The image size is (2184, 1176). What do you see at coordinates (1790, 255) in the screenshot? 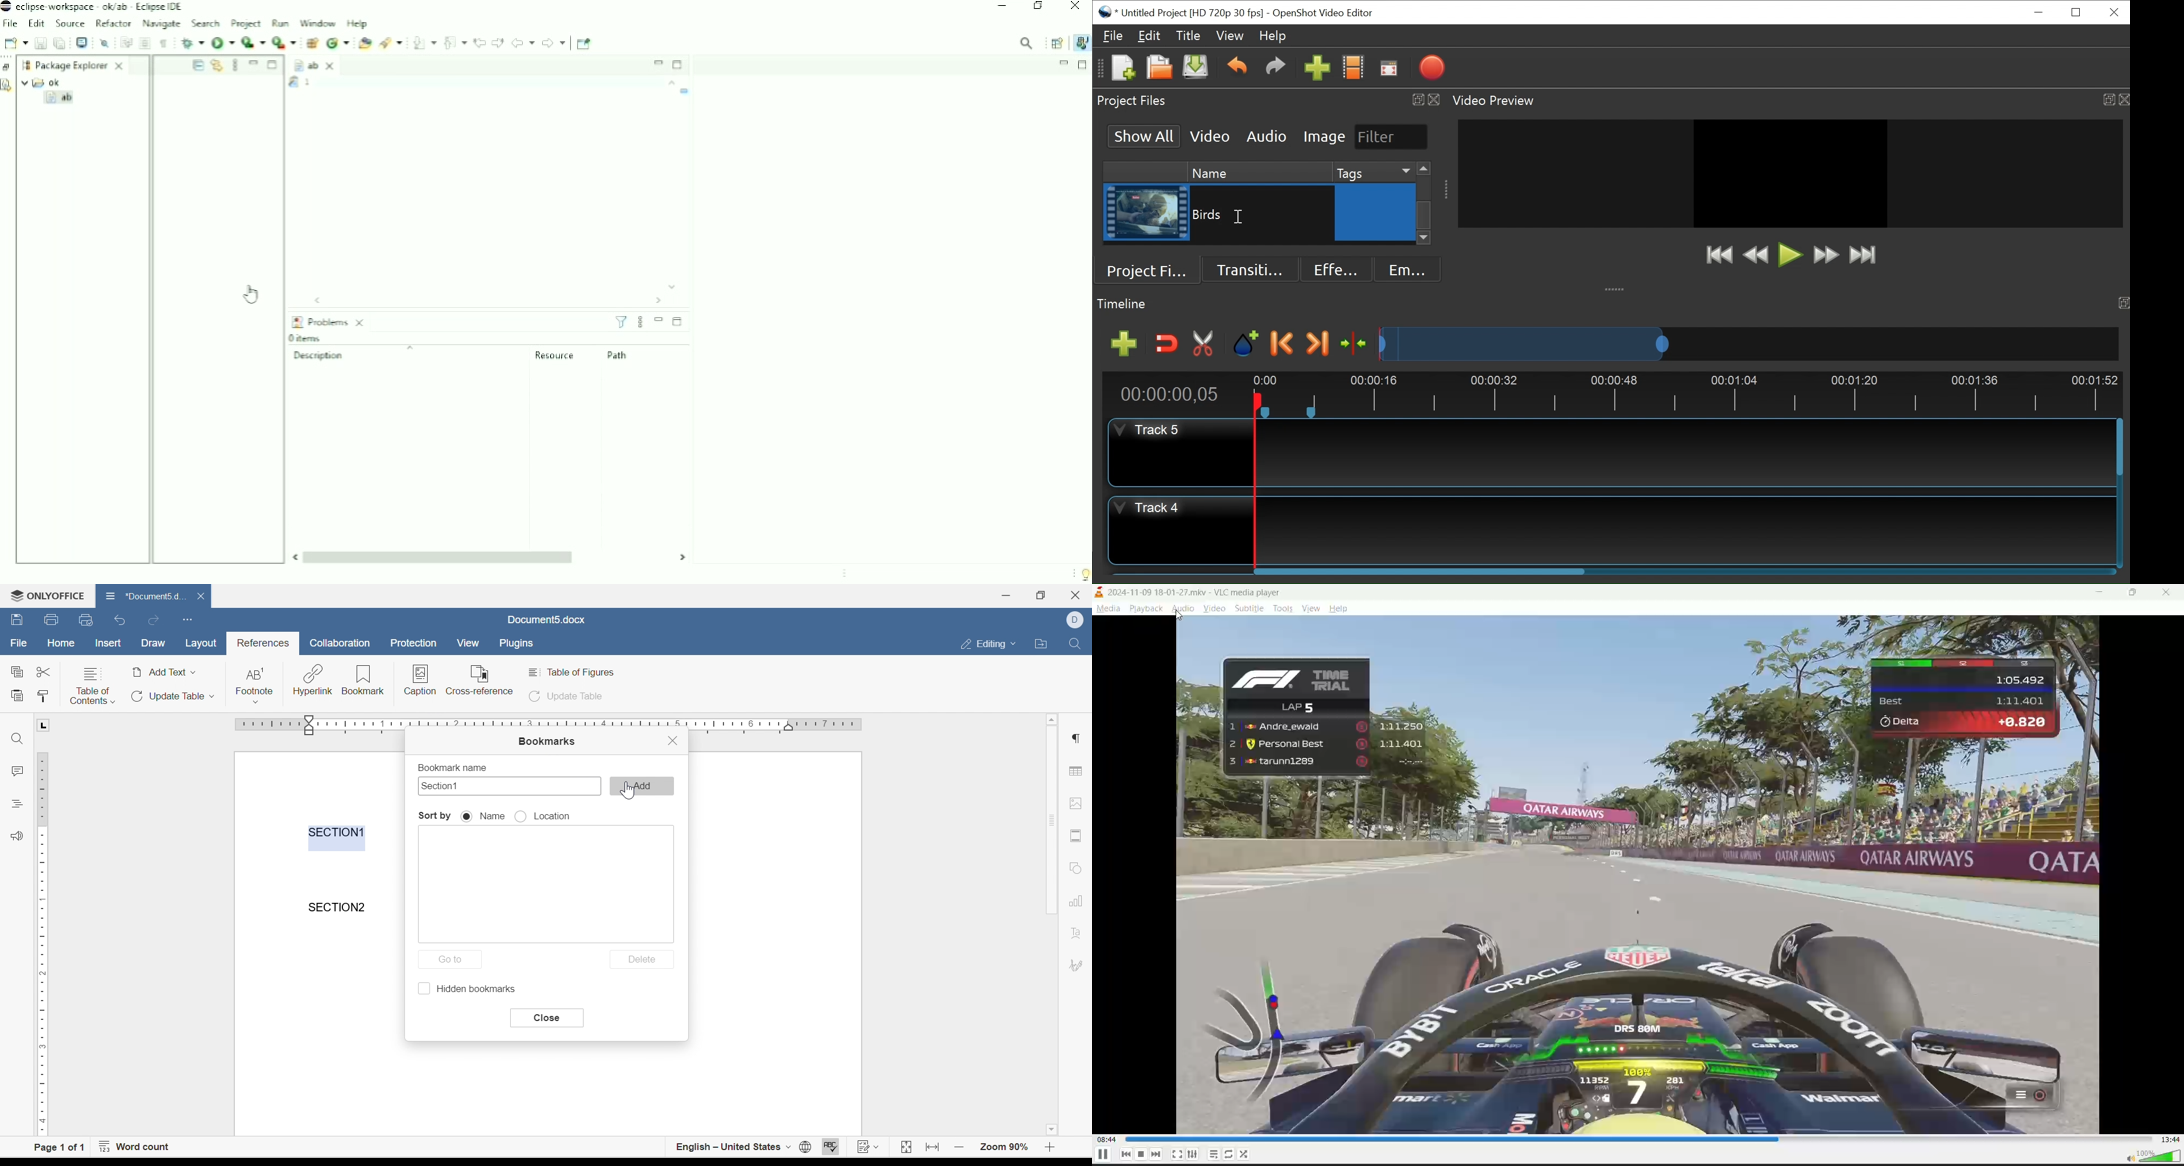
I see `Play` at bounding box center [1790, 255].